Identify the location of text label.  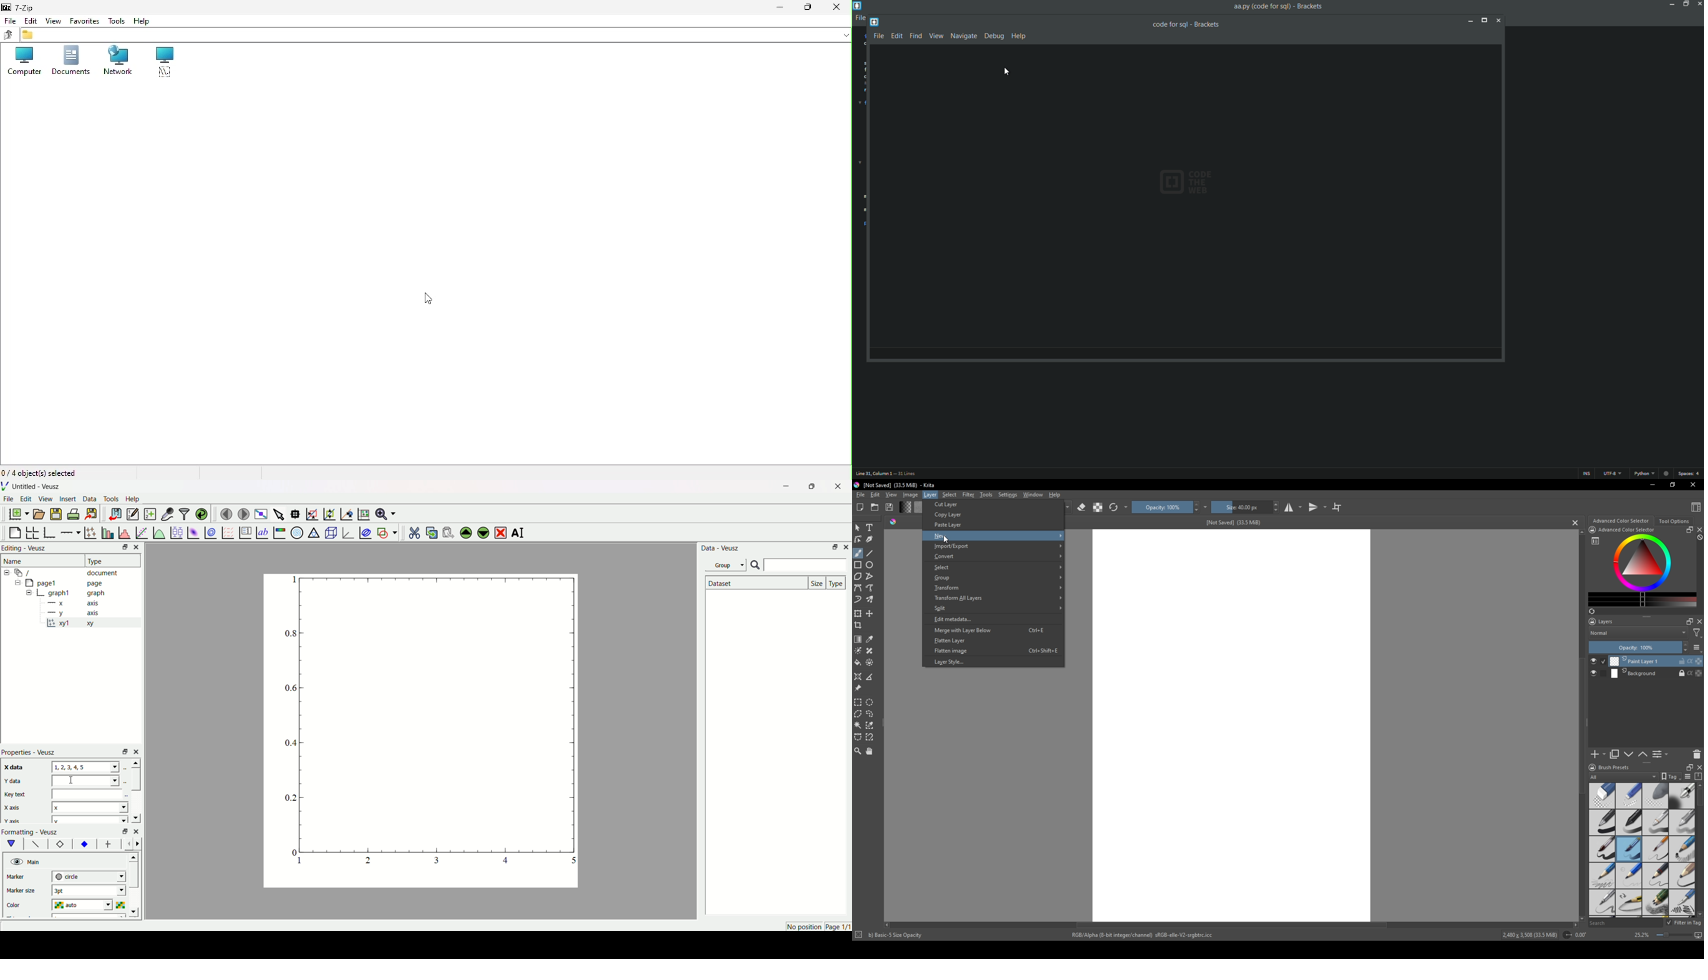
(261, 532).